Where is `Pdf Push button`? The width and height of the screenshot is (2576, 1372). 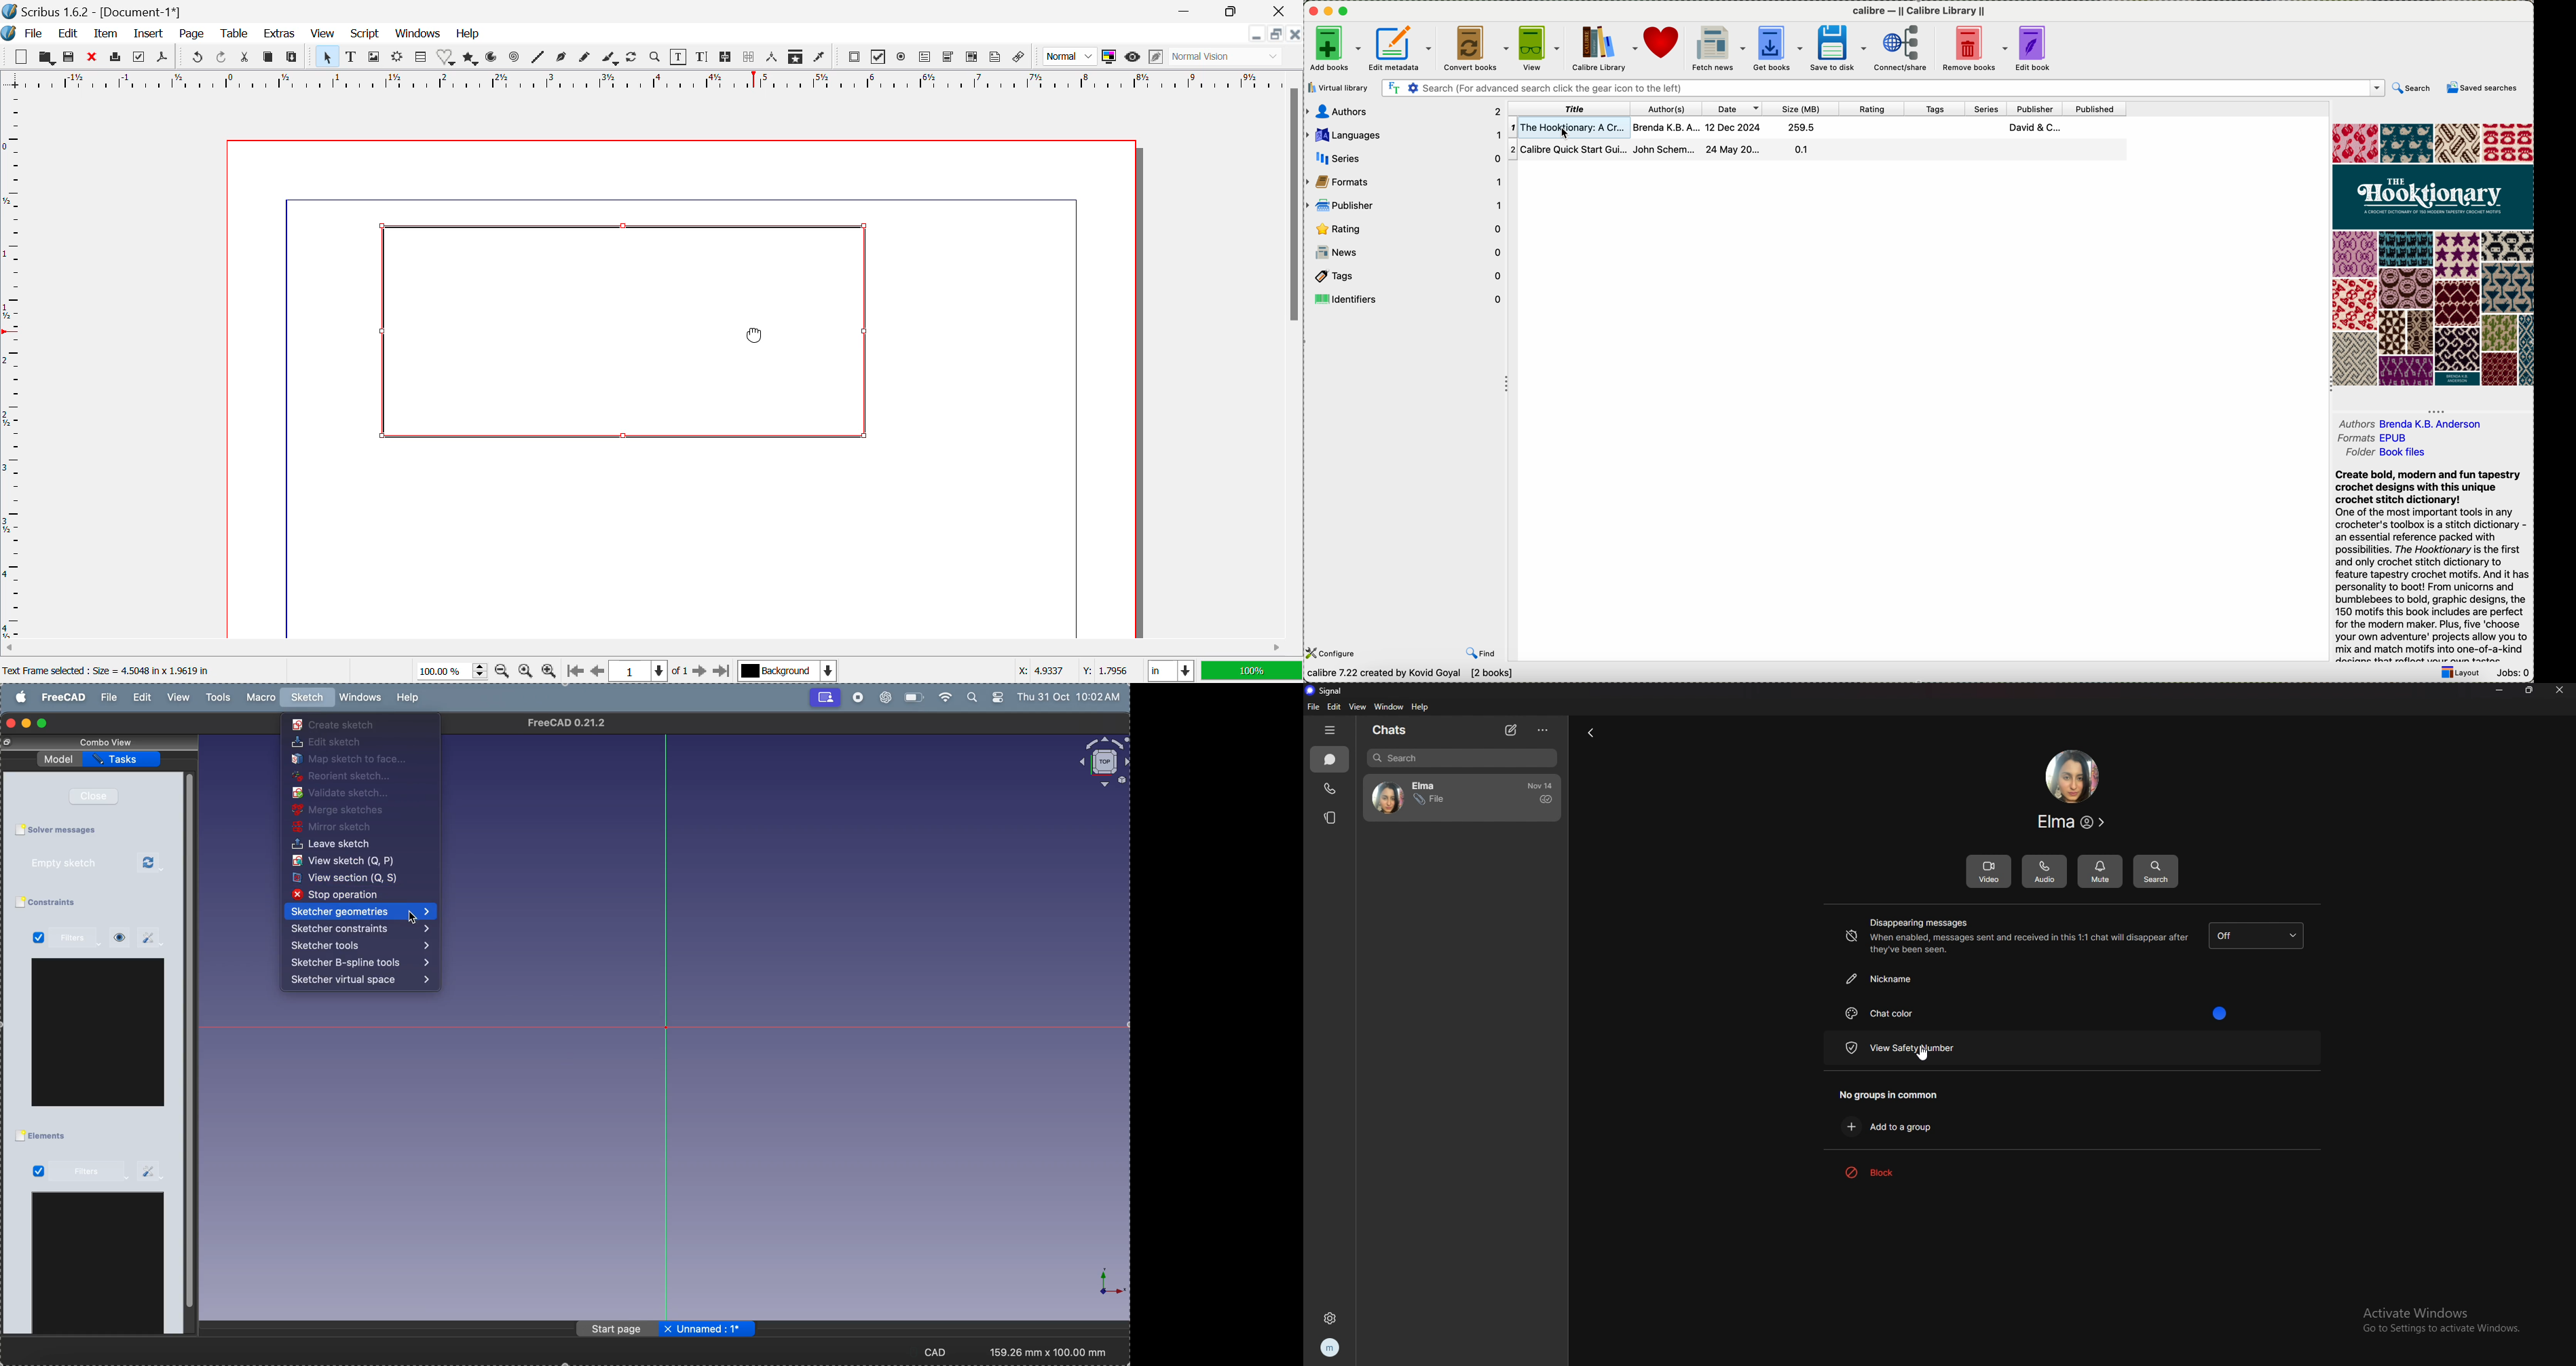
Pdf Push button is located at coordinates (855, 58).